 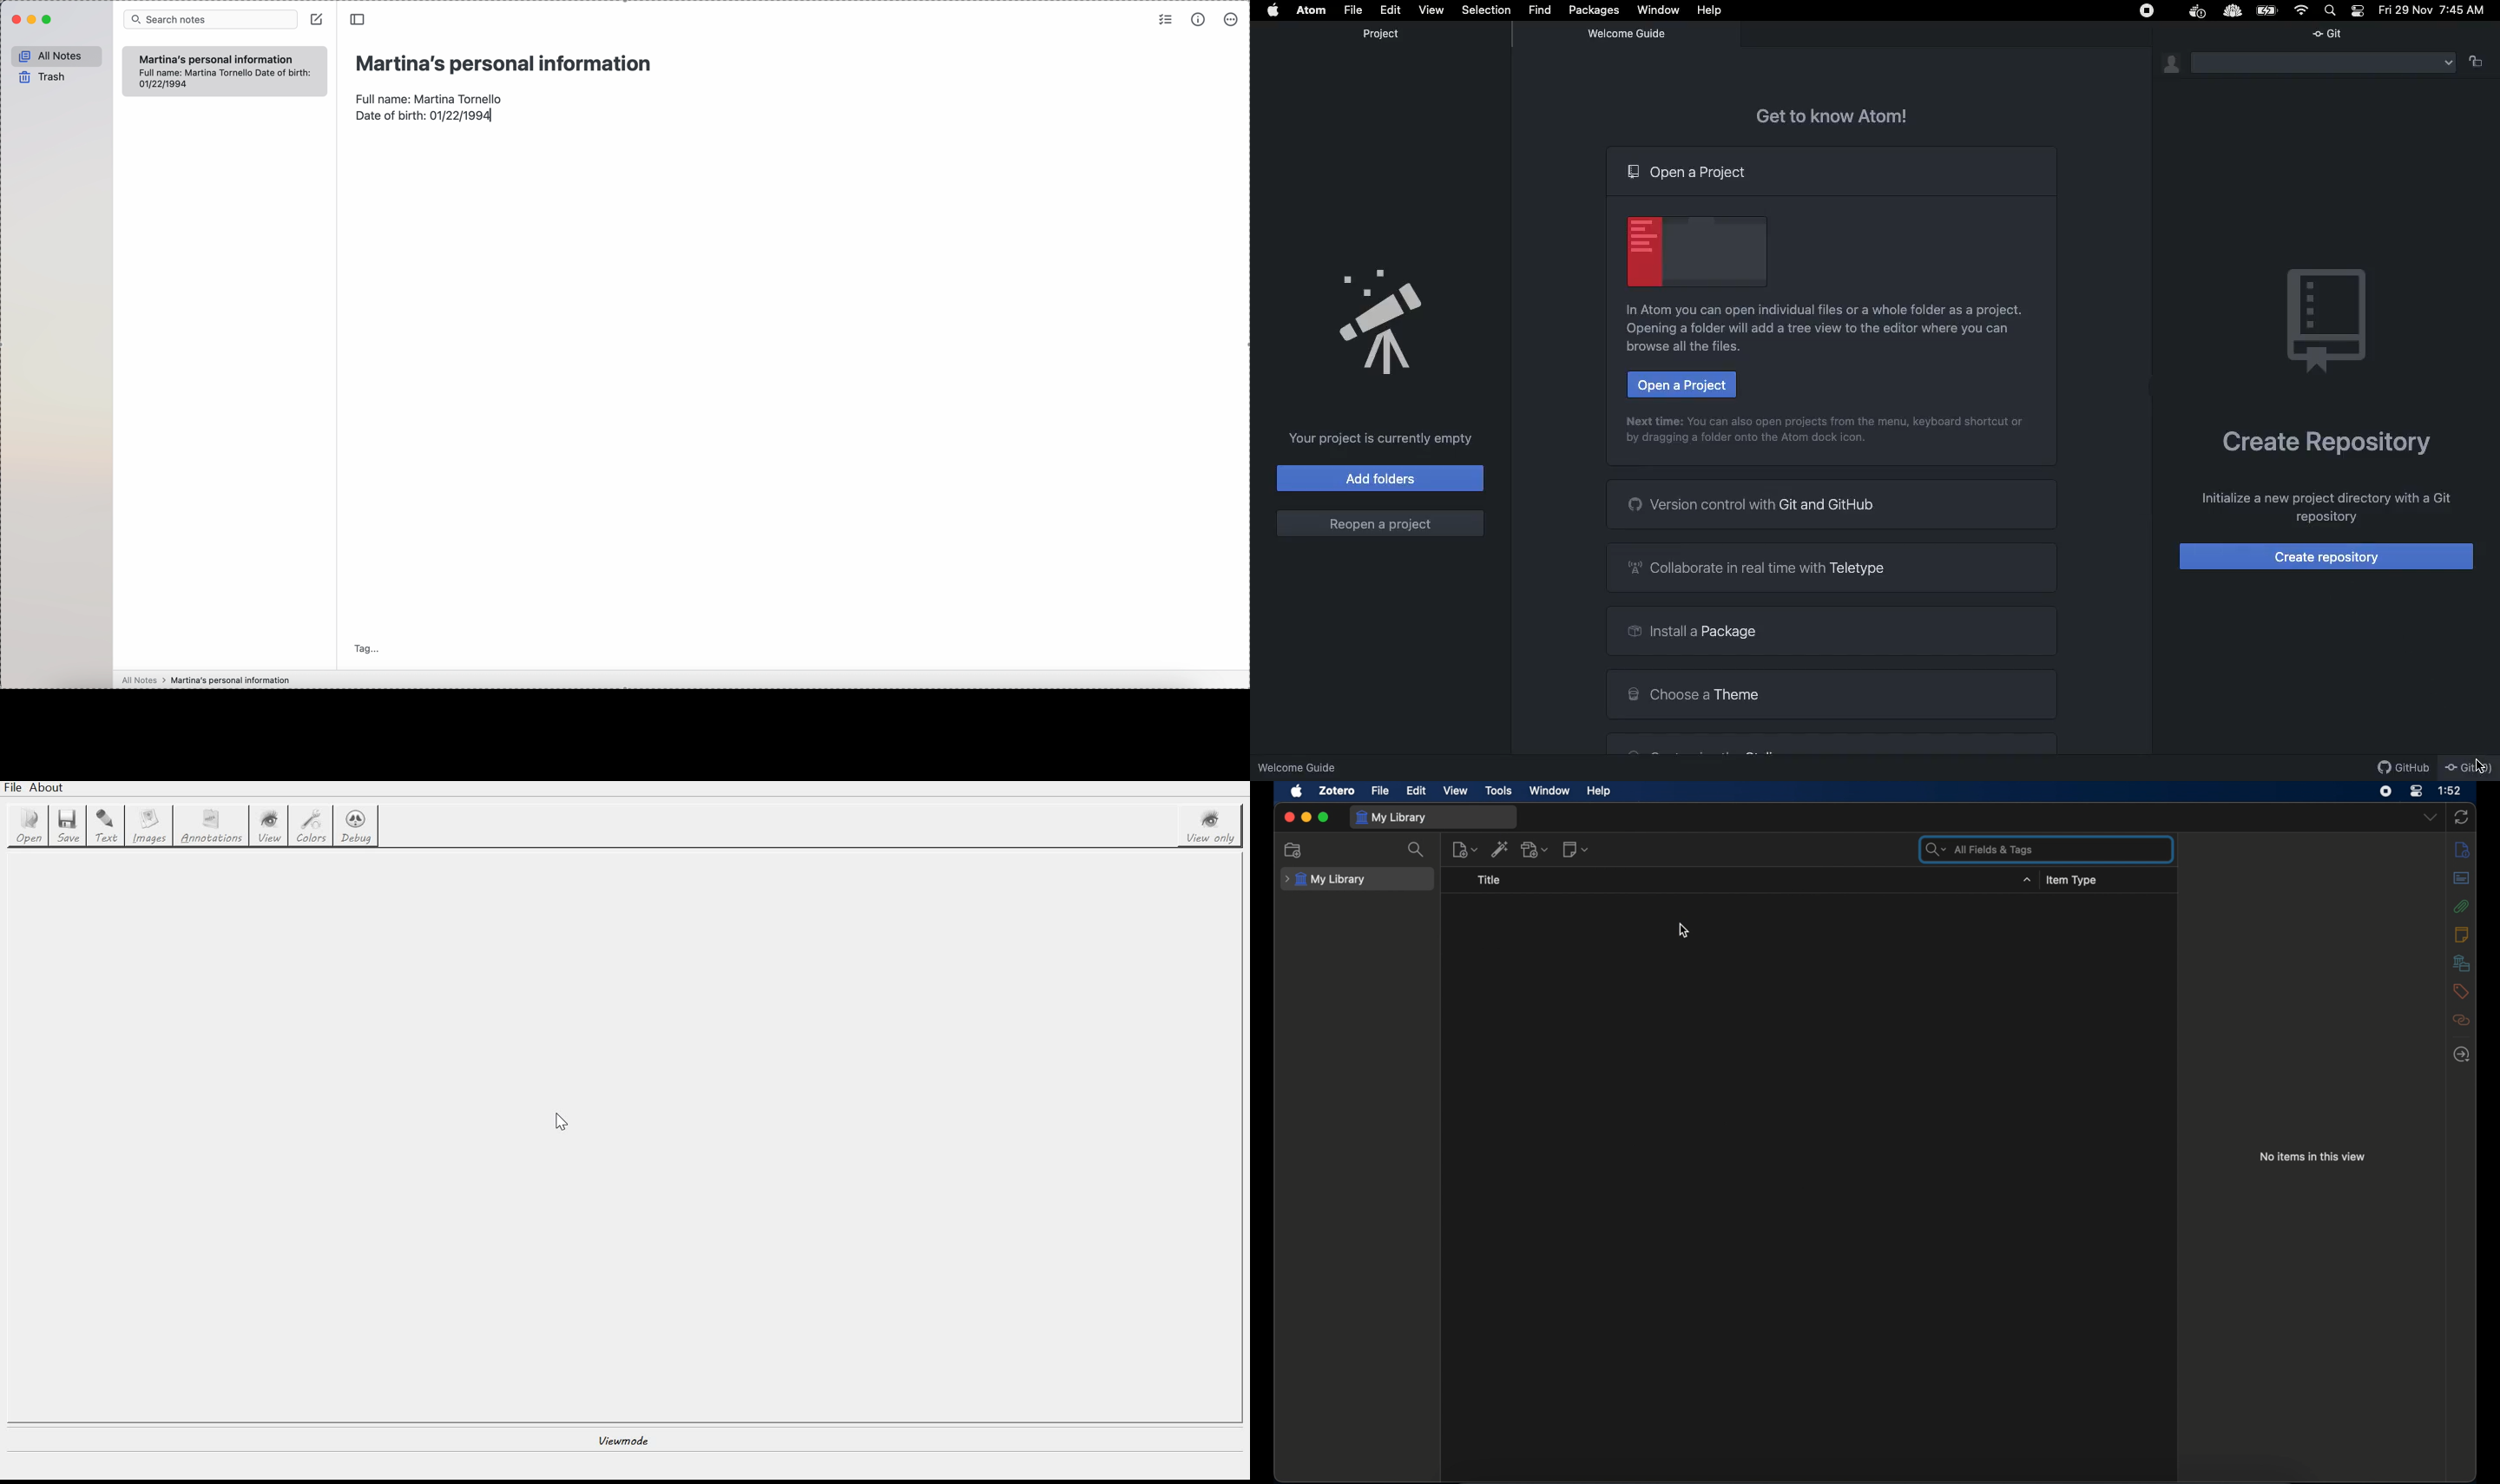 I want to click on Internet, so click(x=2302, y=10).